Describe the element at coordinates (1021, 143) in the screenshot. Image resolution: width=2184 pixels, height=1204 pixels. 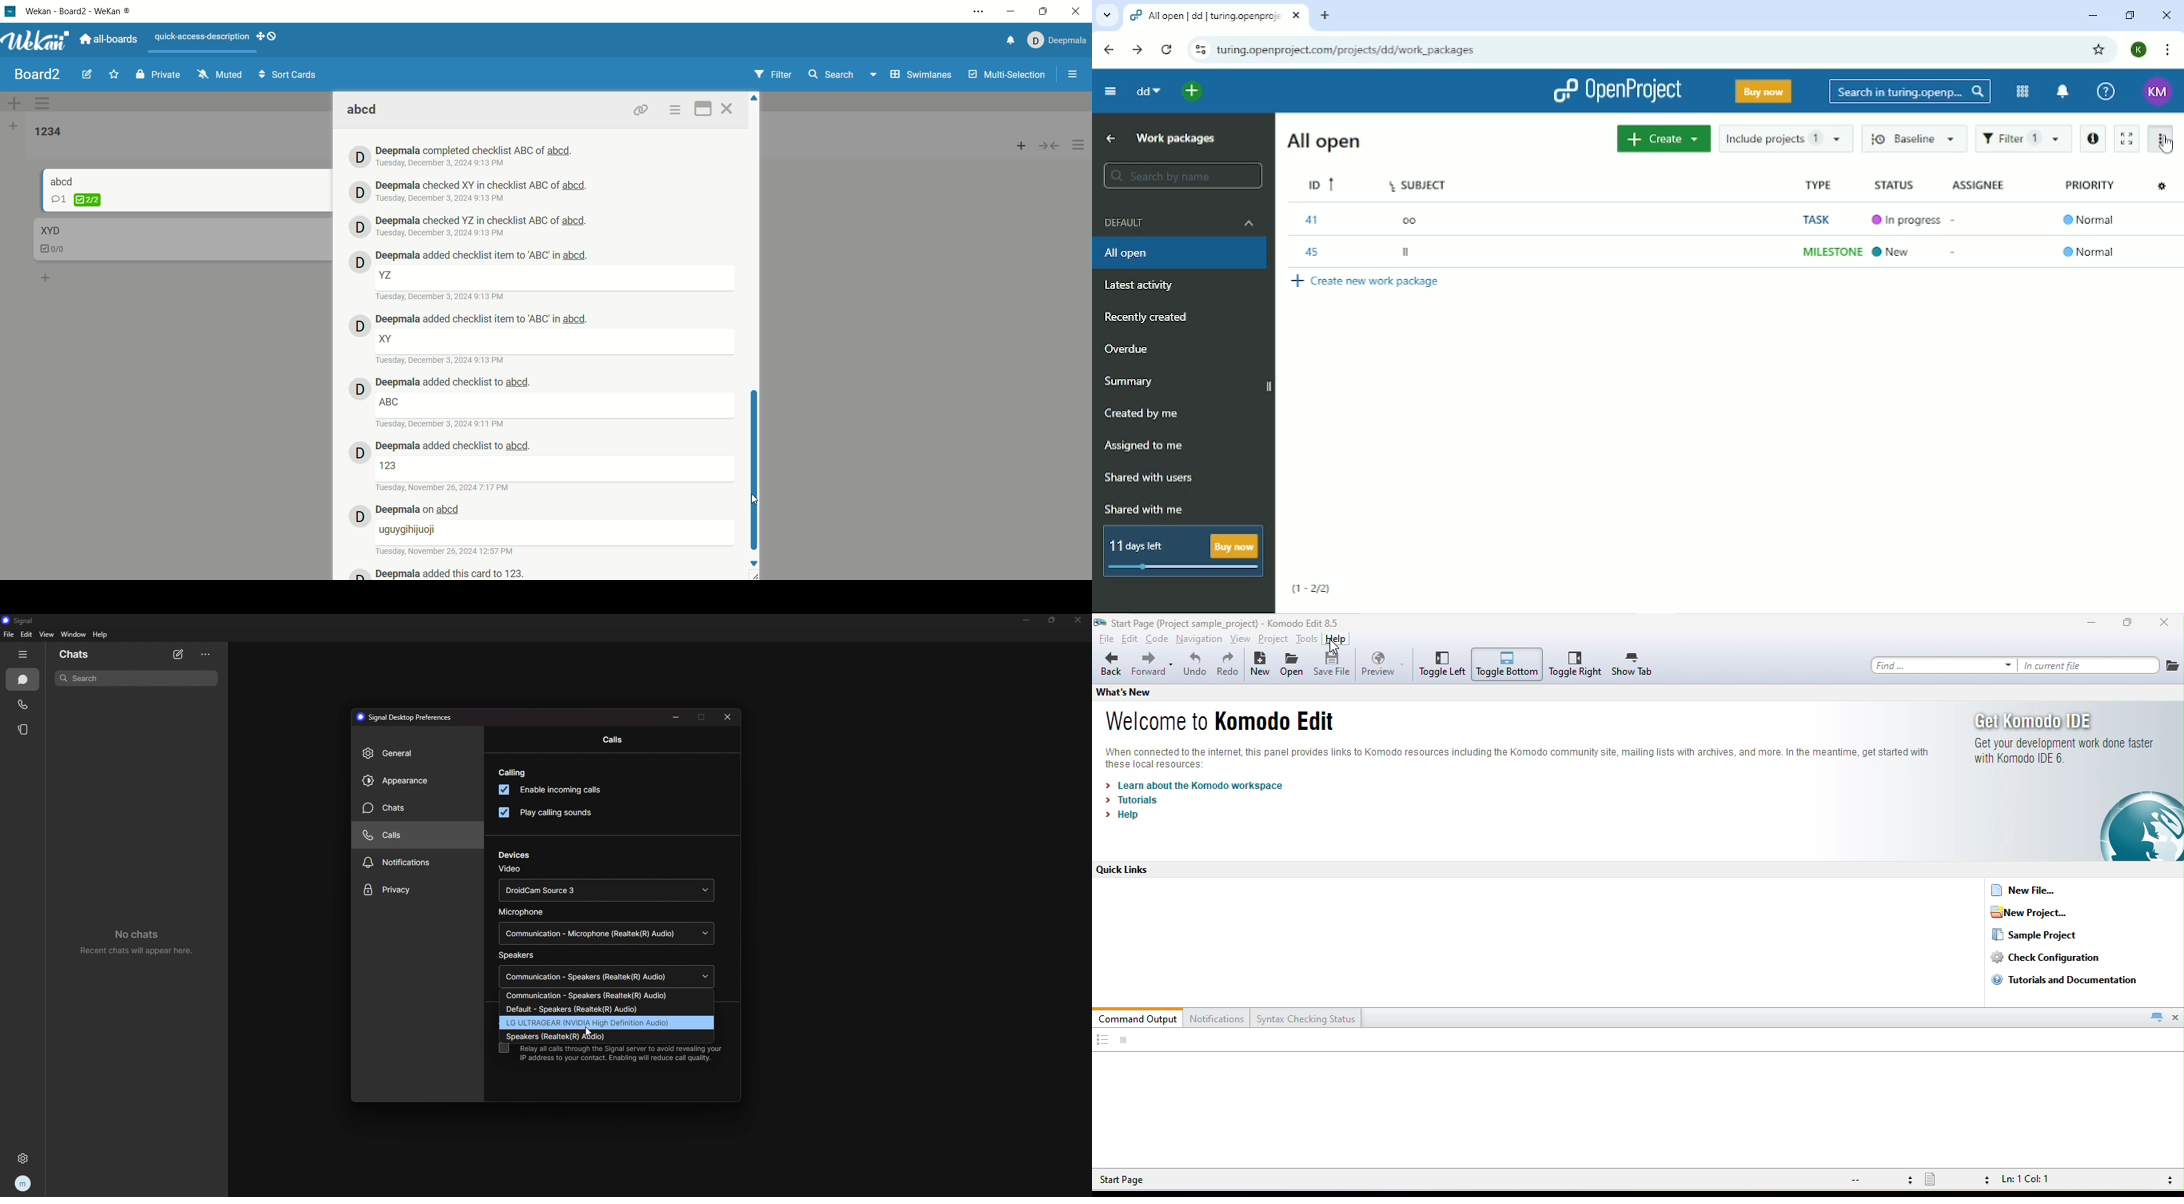
I see `add` at that location.